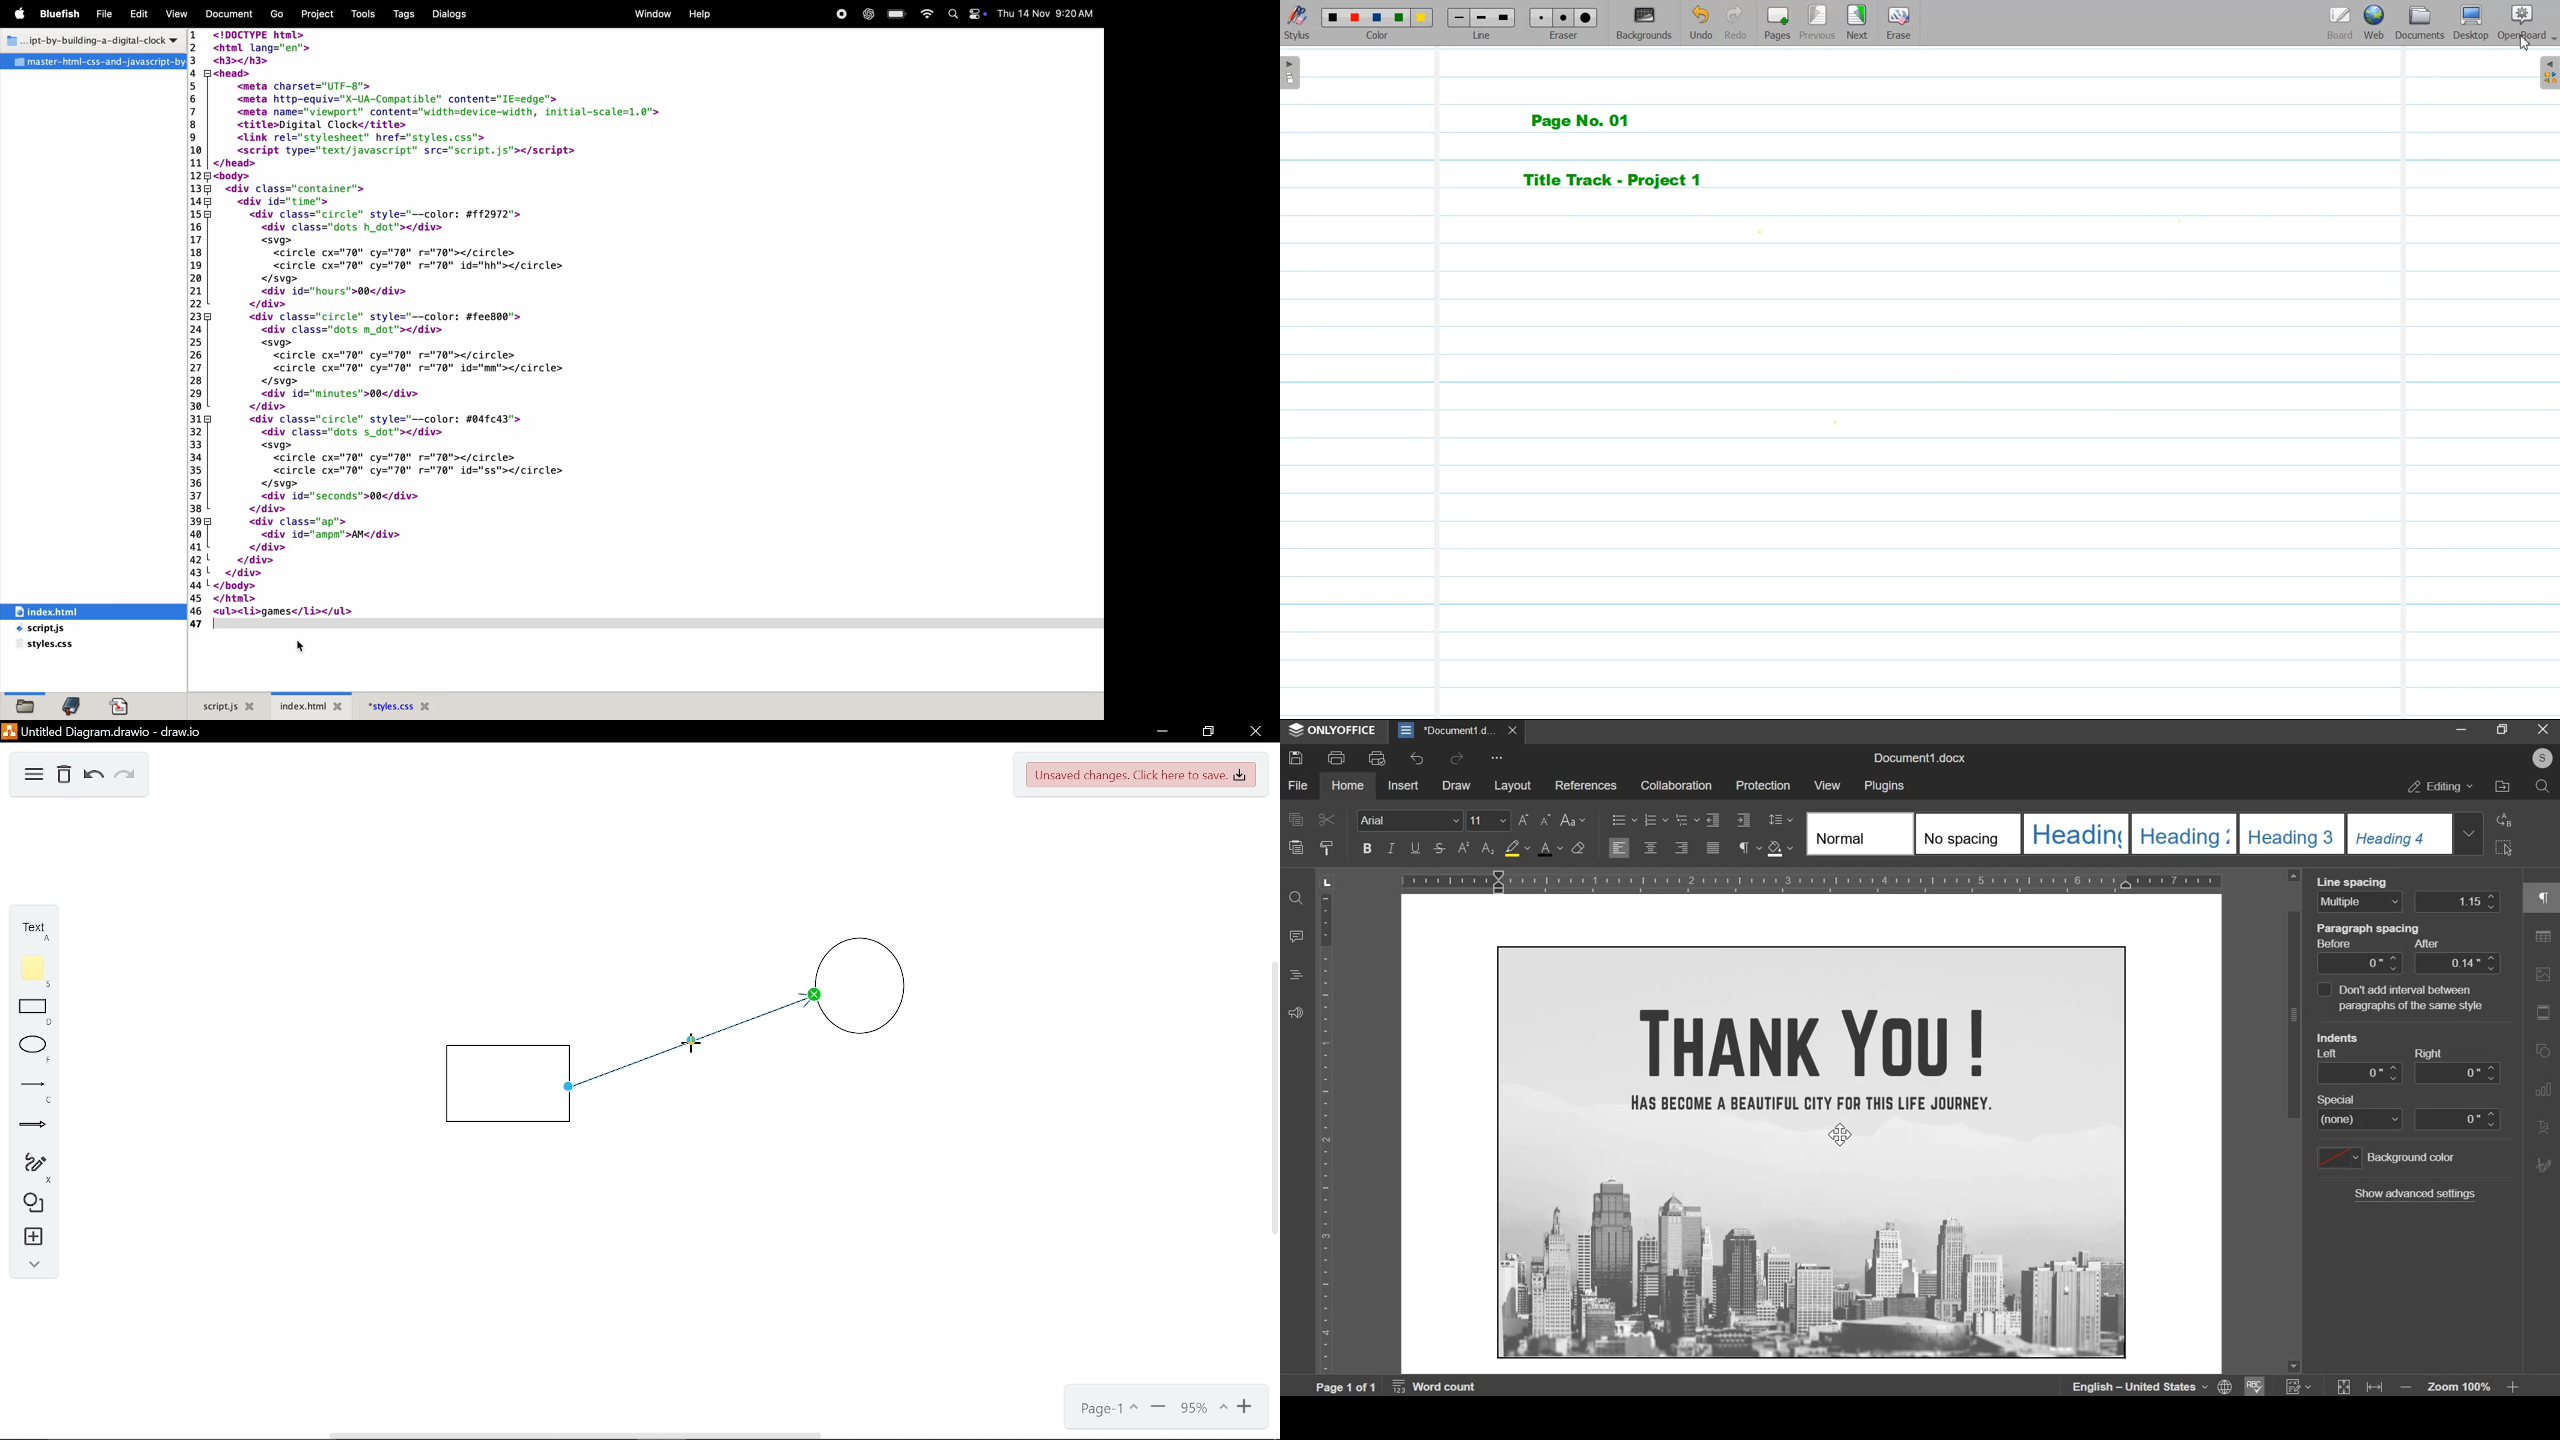 Image resolution: width=2576 pixels, height=1456 pixels. What do you see at coordinates (1462, 848) in the screenshot?
I see `superscript` at bounding box center [1462, 848].